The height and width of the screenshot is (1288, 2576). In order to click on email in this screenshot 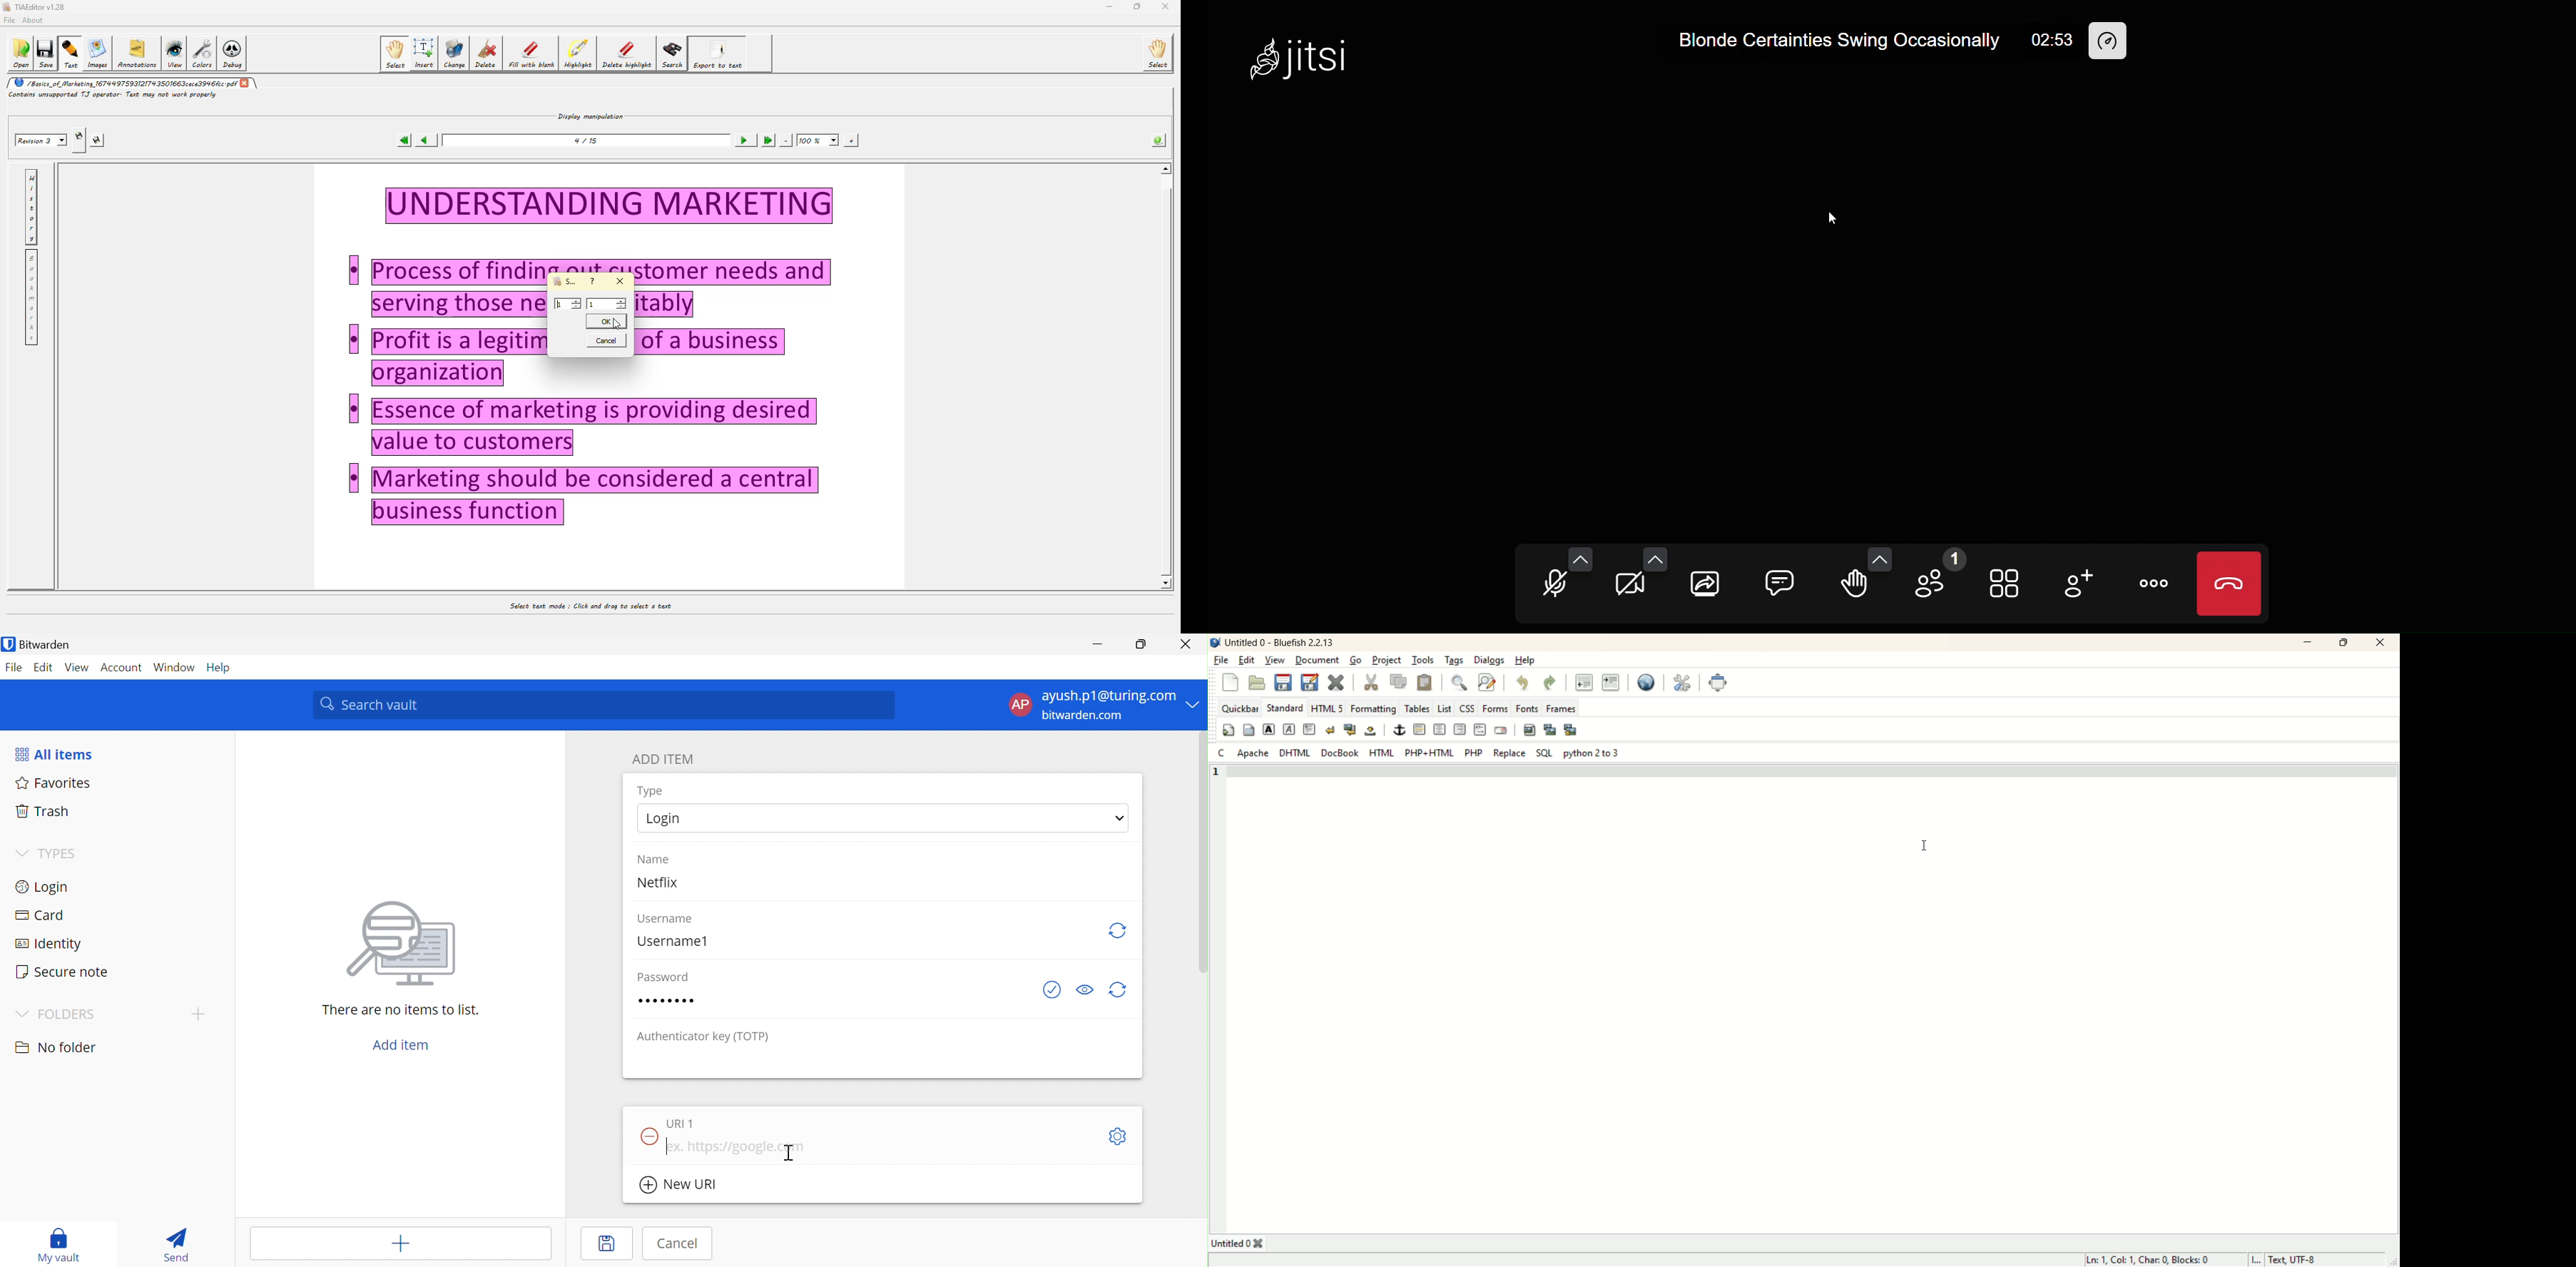, I will do `click(1500, 730)`.